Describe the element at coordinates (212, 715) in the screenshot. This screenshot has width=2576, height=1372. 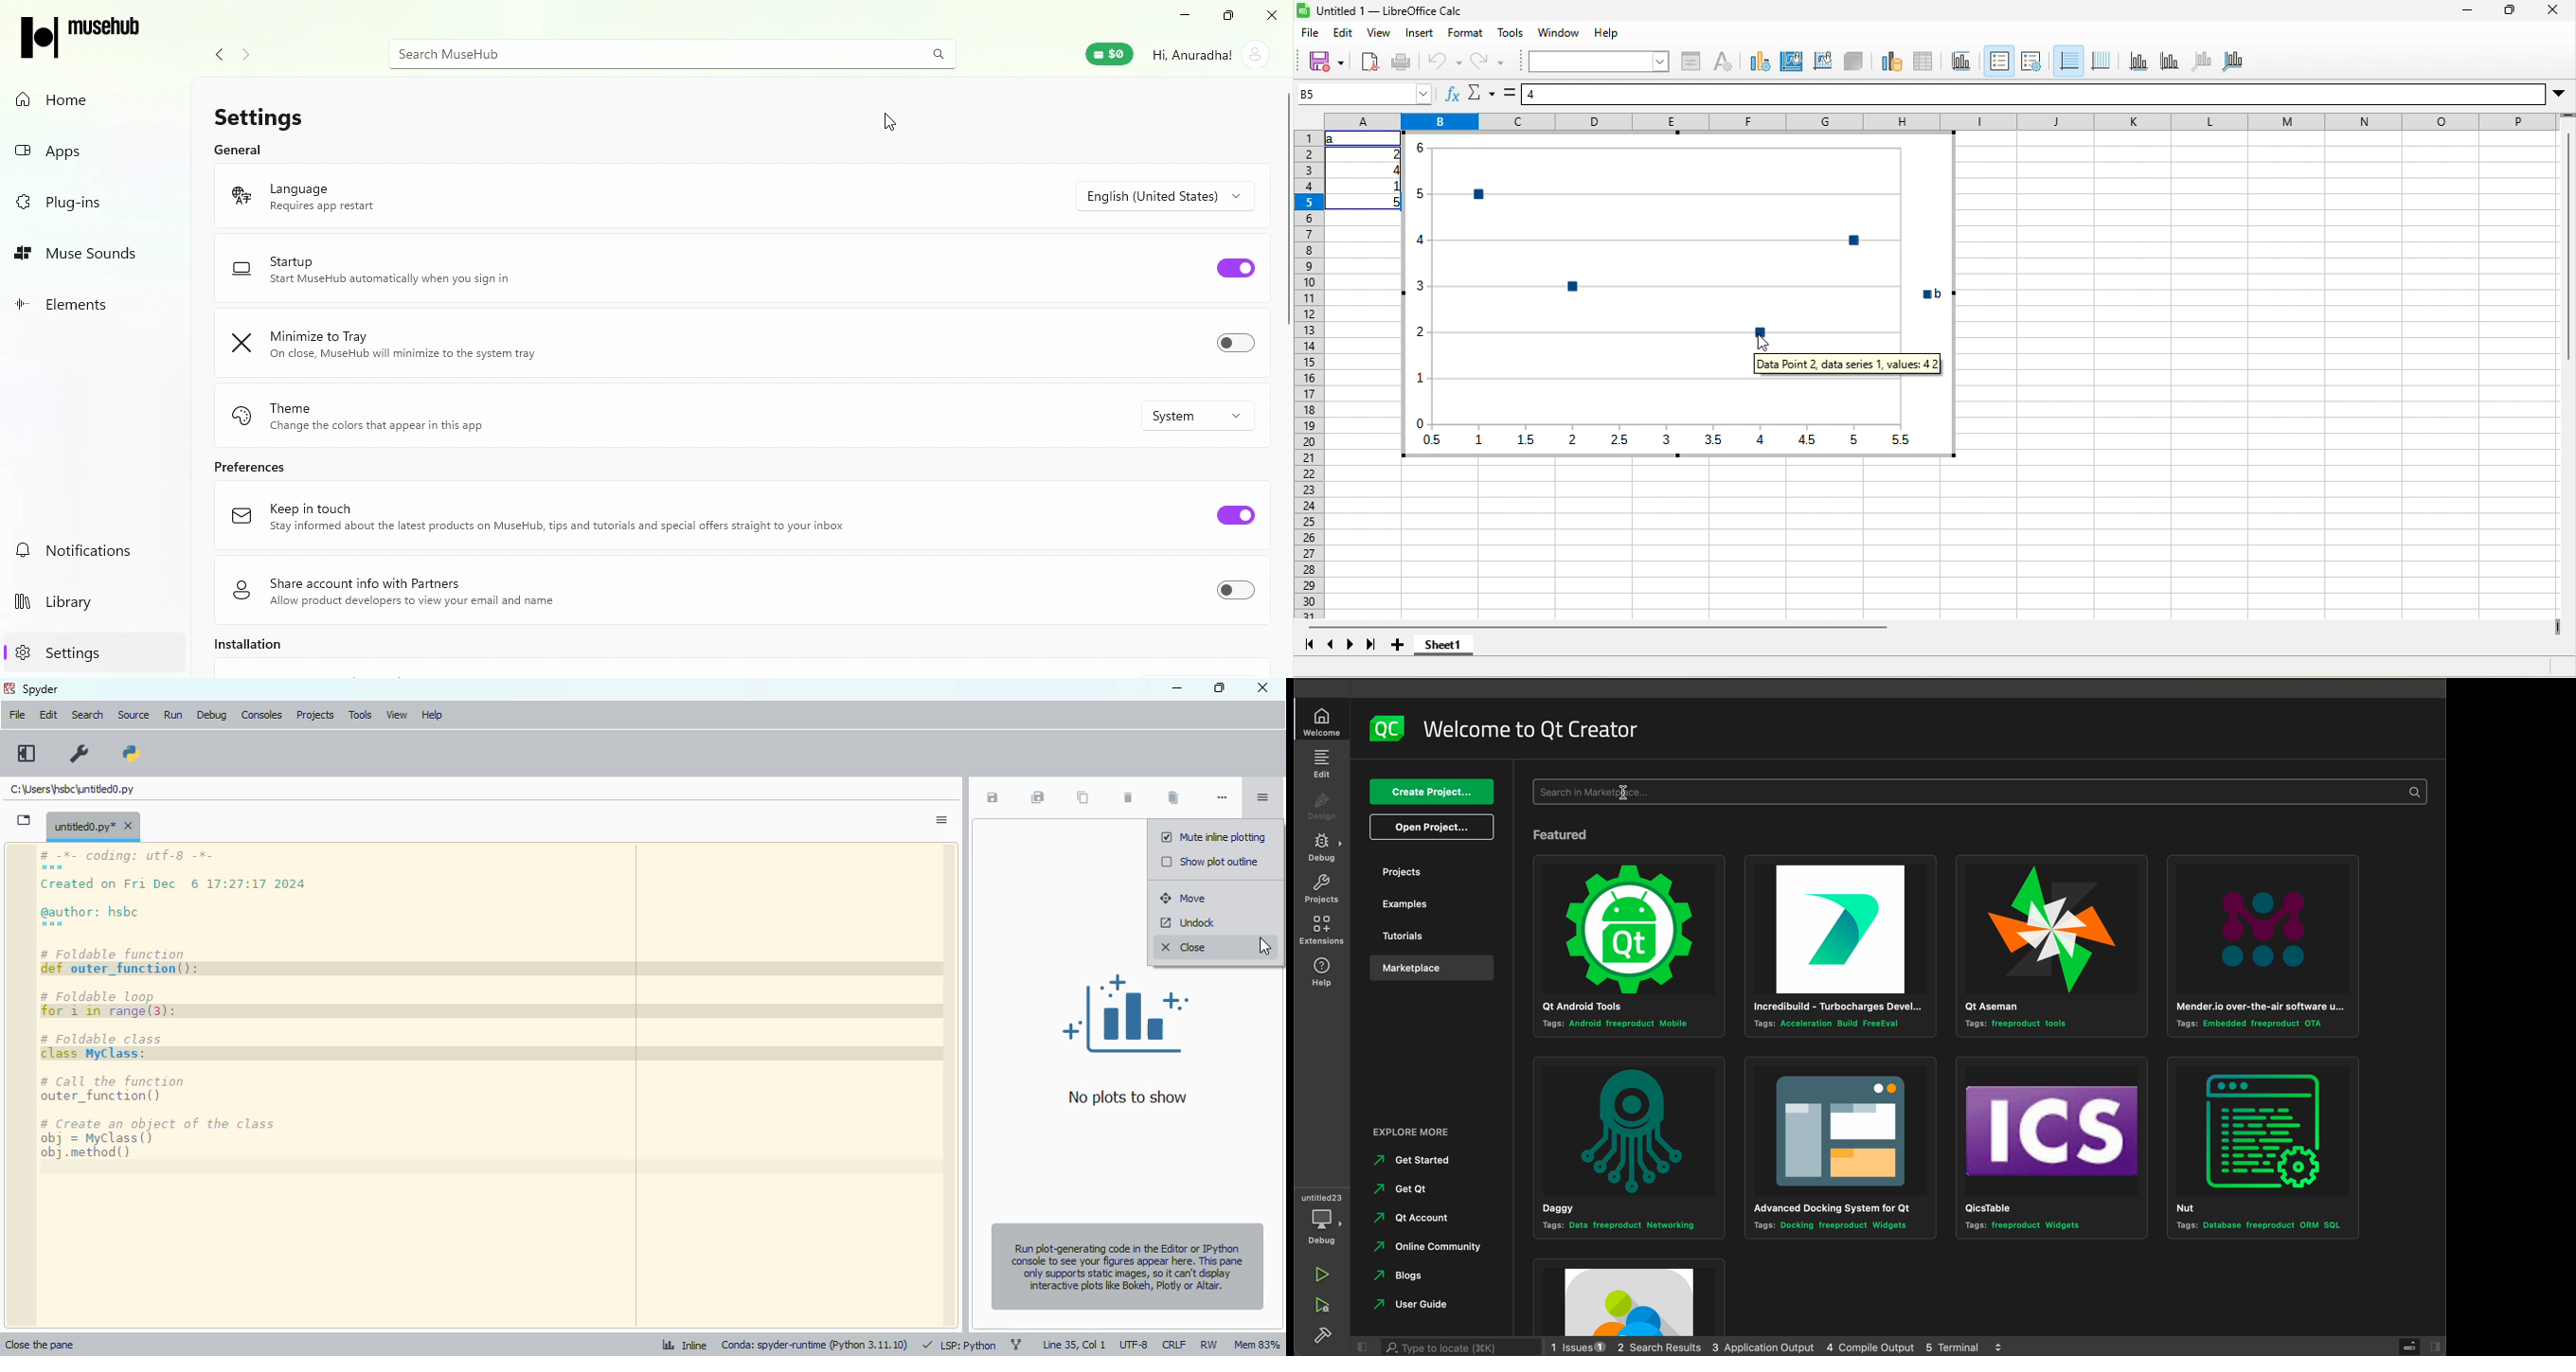
I see `debug` at that location.